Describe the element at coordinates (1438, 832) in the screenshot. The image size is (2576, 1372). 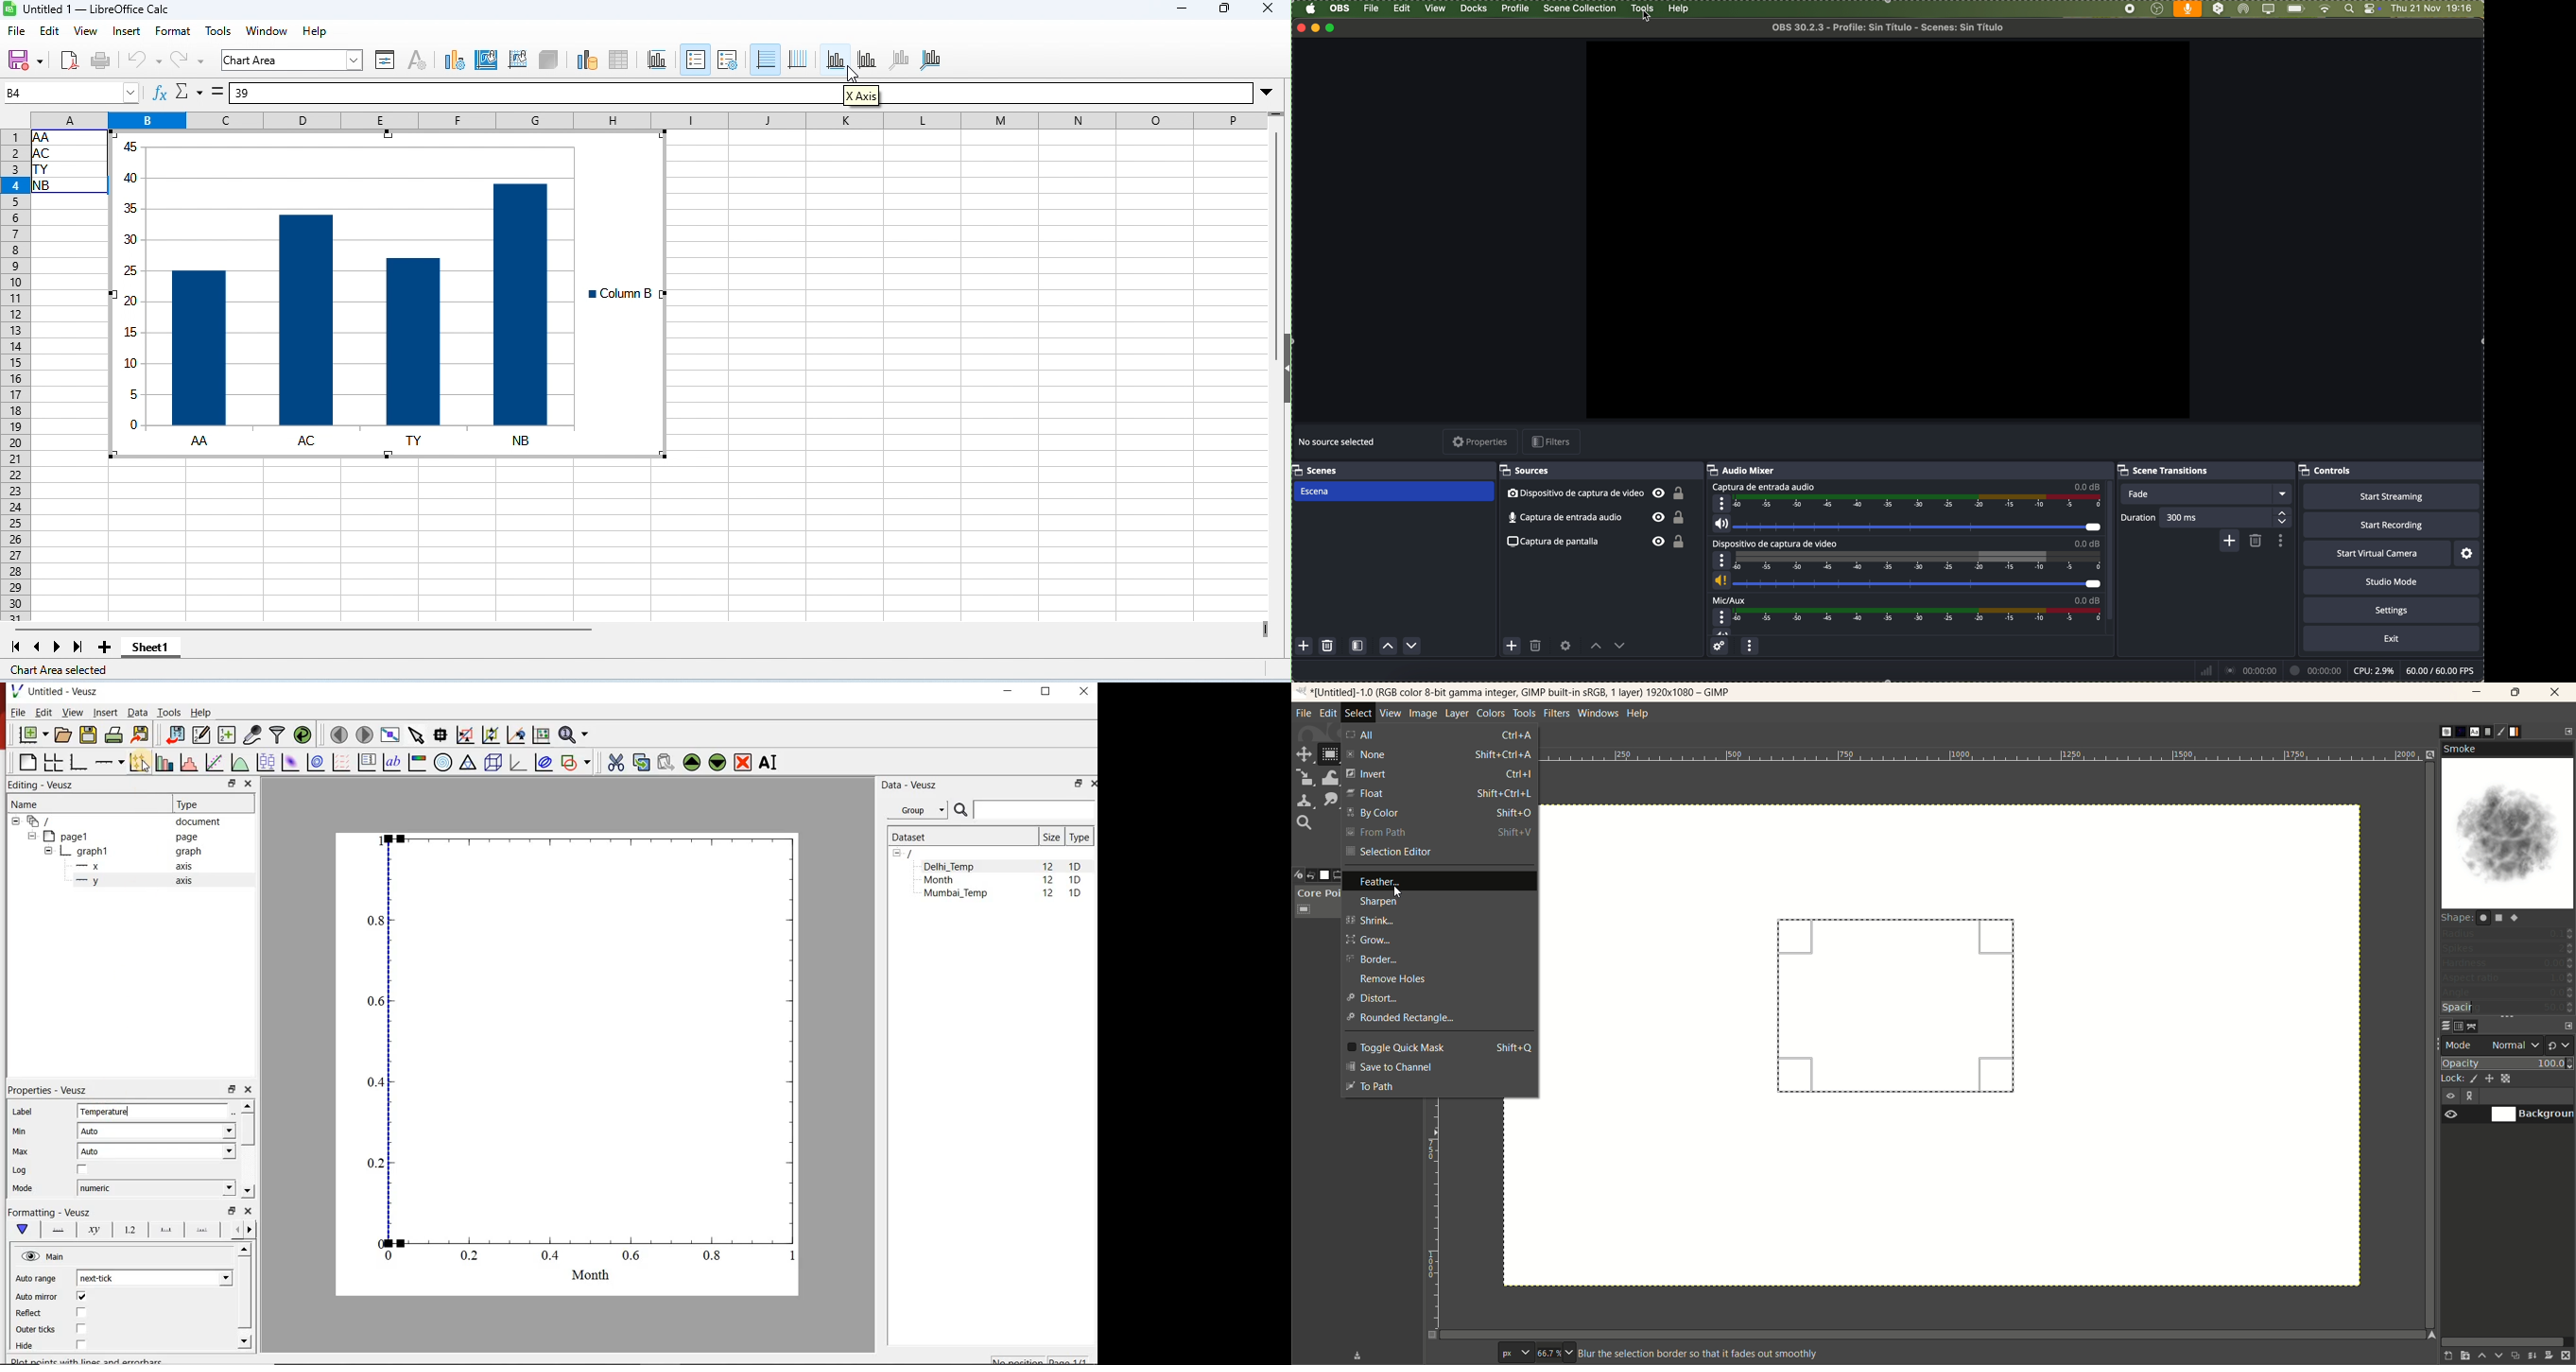
I see `from path` at that location.